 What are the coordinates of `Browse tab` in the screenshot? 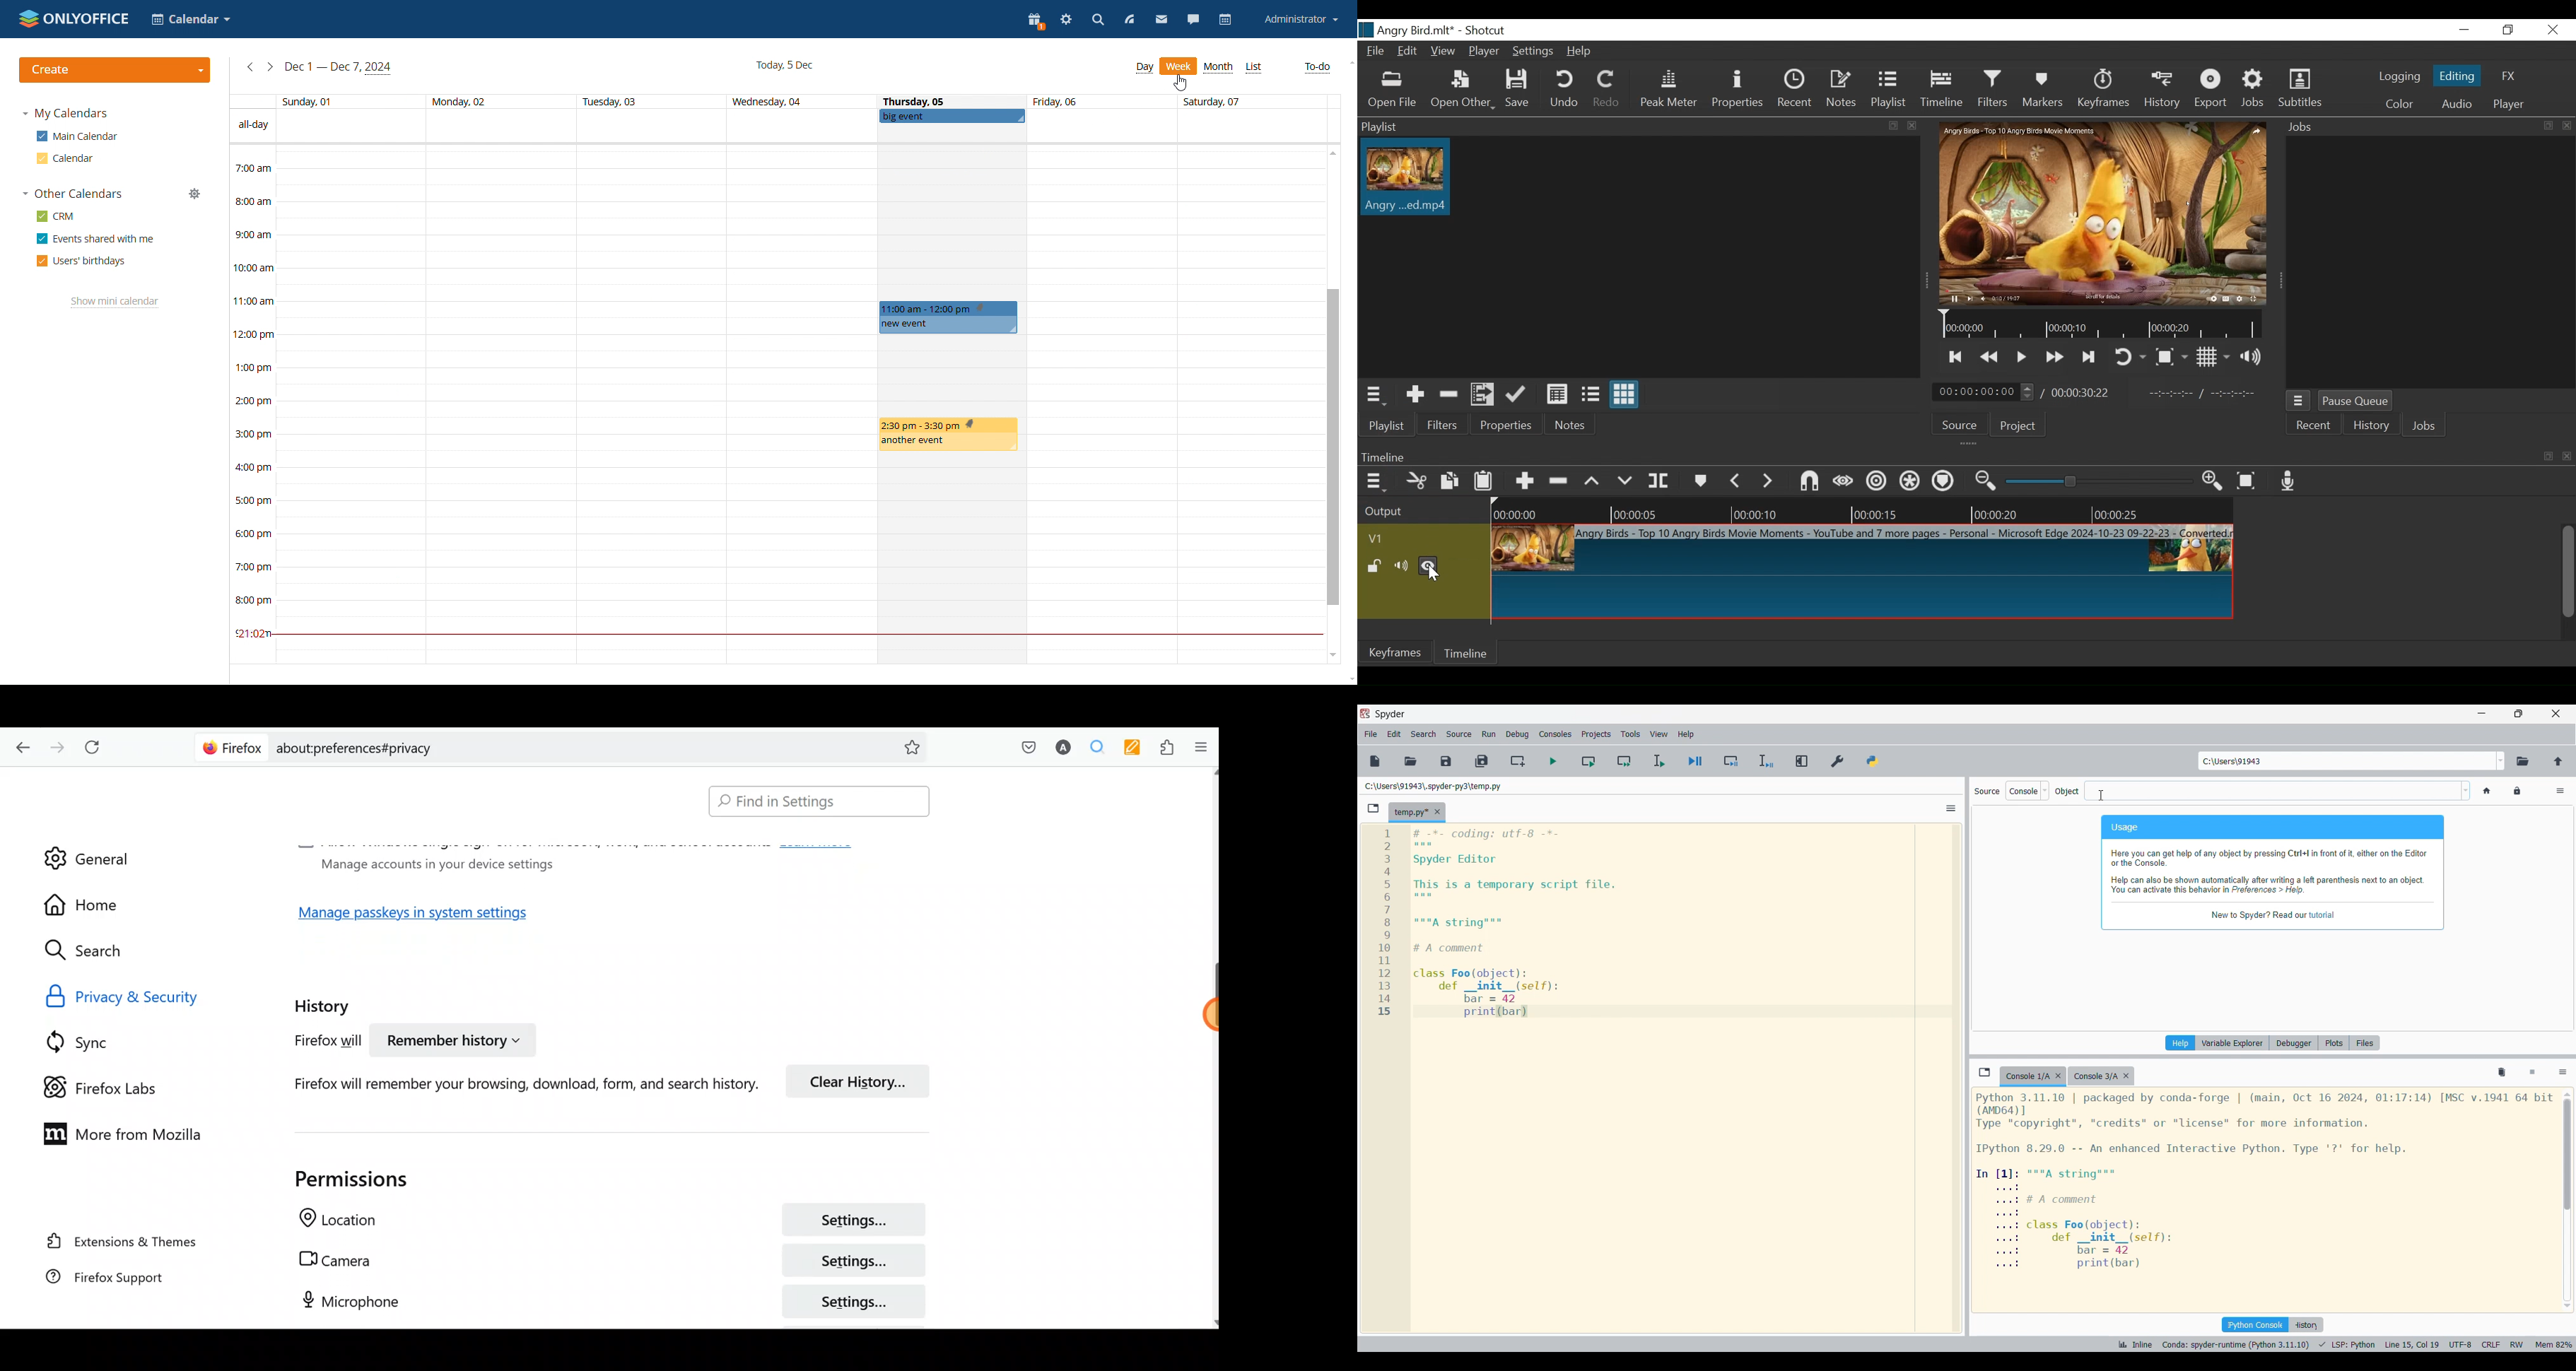 It's located at (1985, 1072).